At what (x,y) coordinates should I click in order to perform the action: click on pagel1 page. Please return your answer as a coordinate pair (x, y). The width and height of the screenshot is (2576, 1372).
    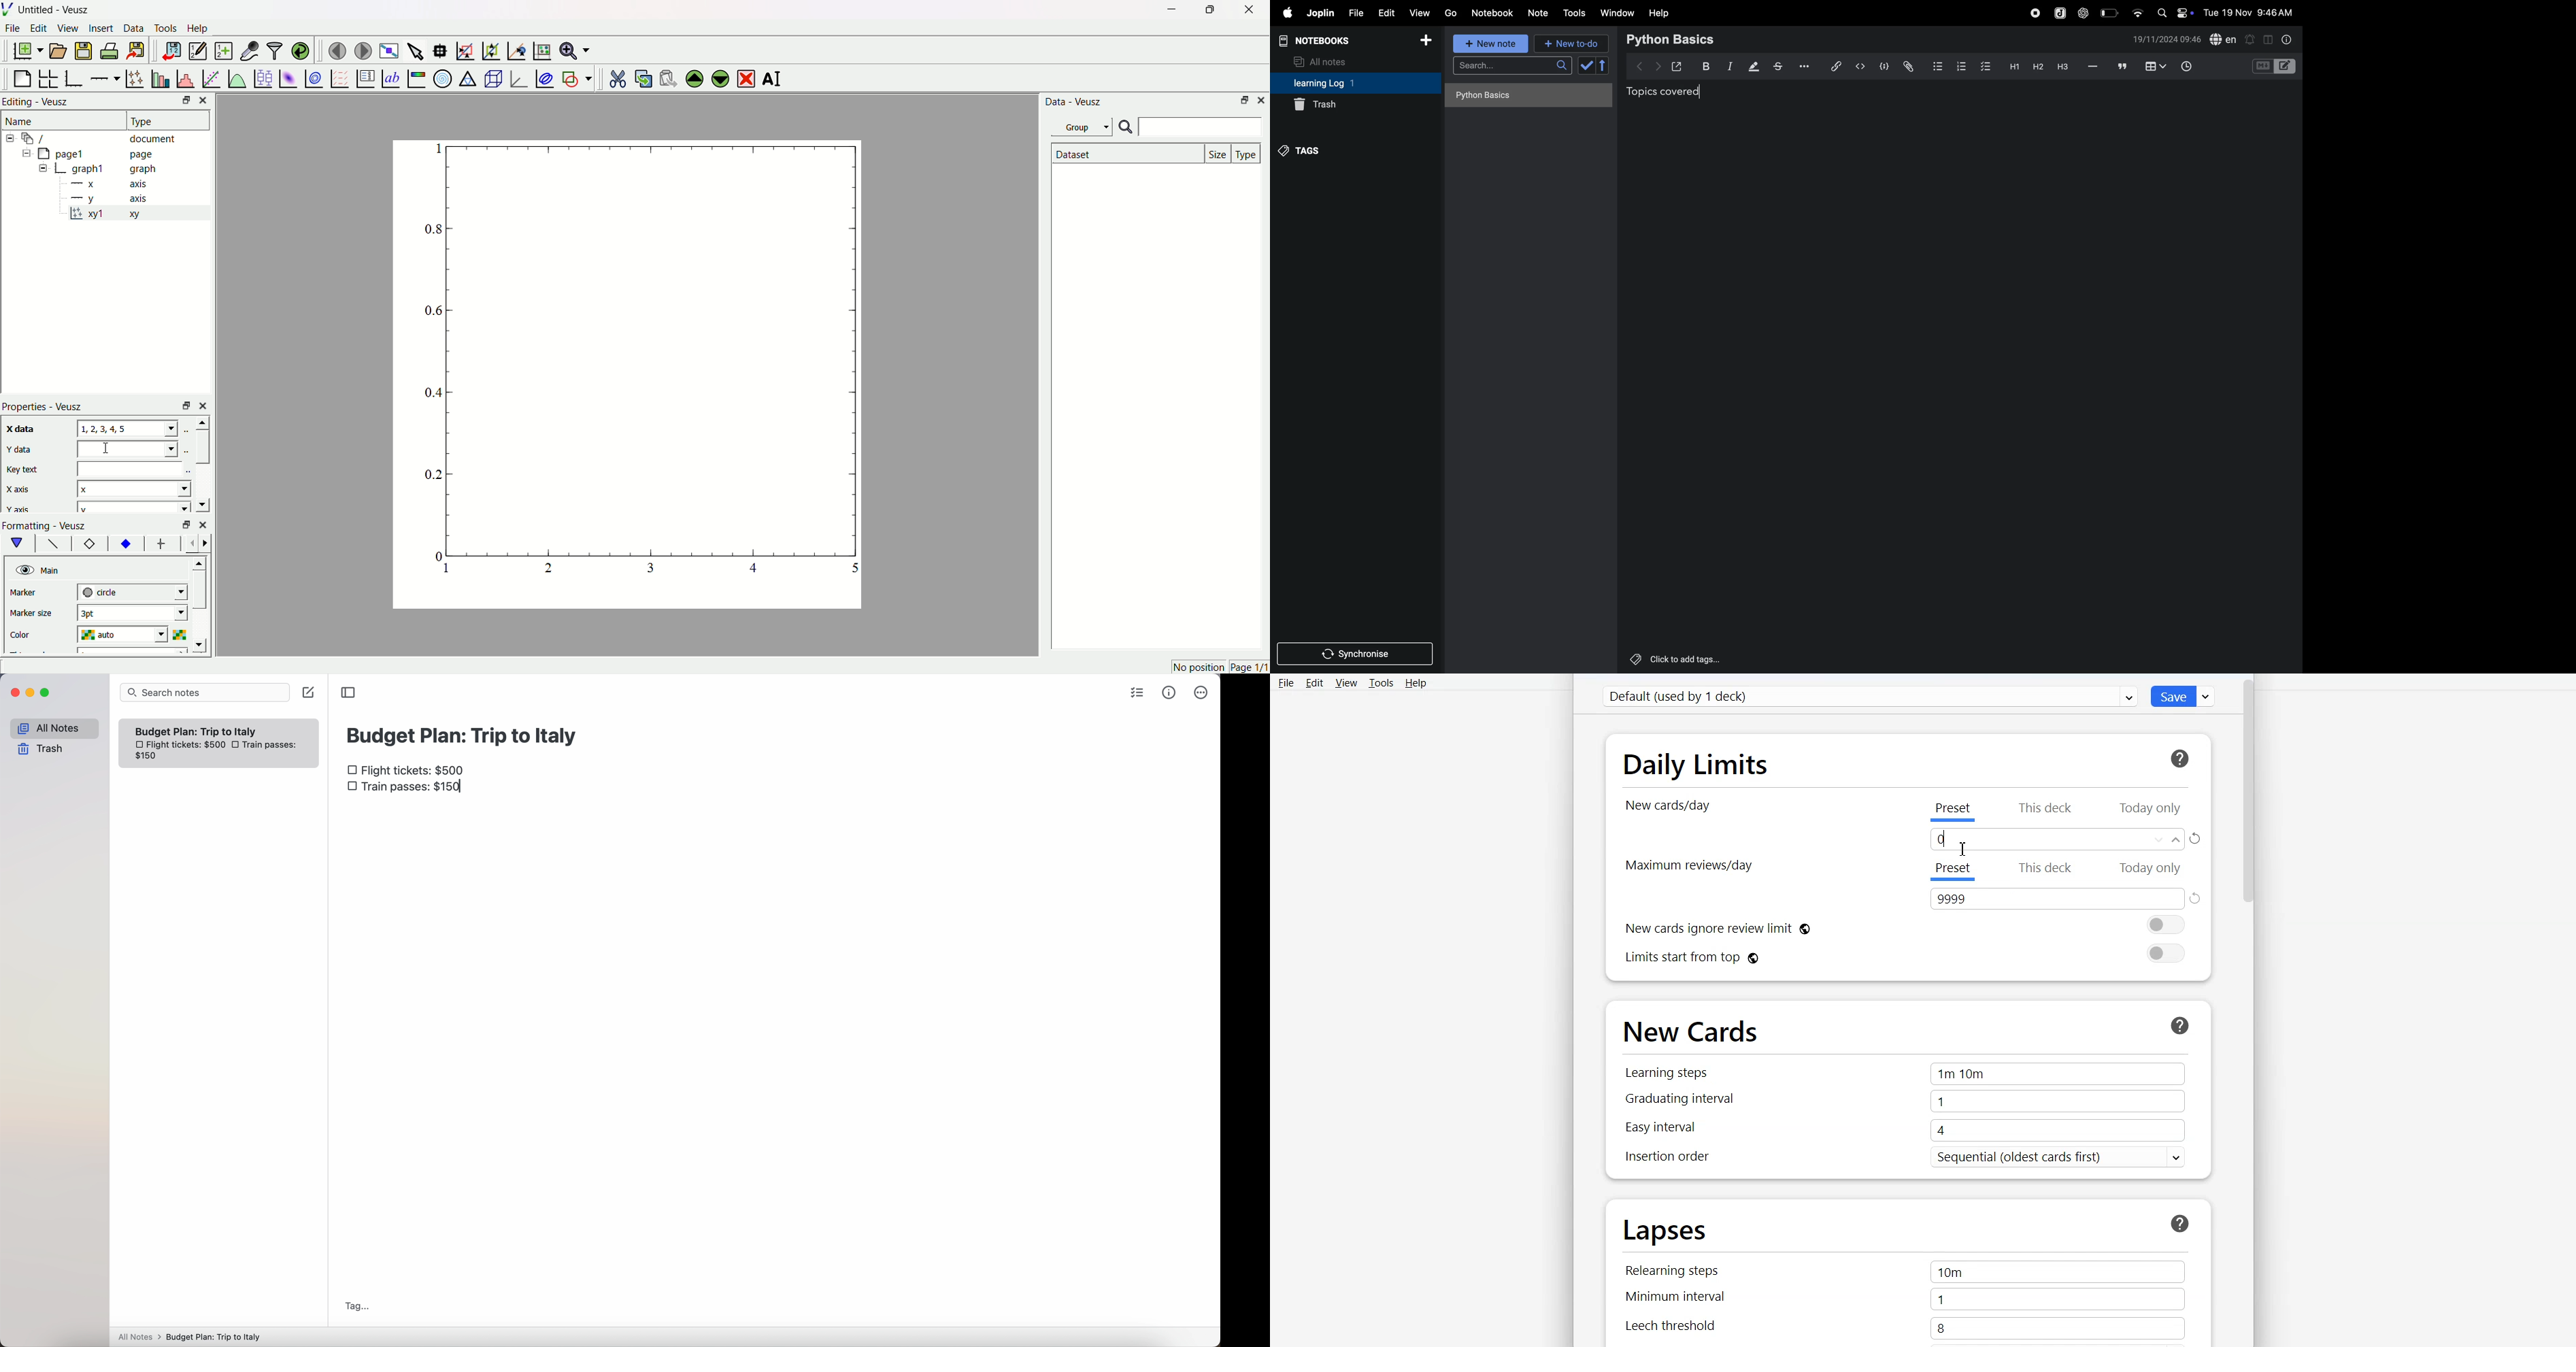
    Looking at the image, I should click on (106, 153).